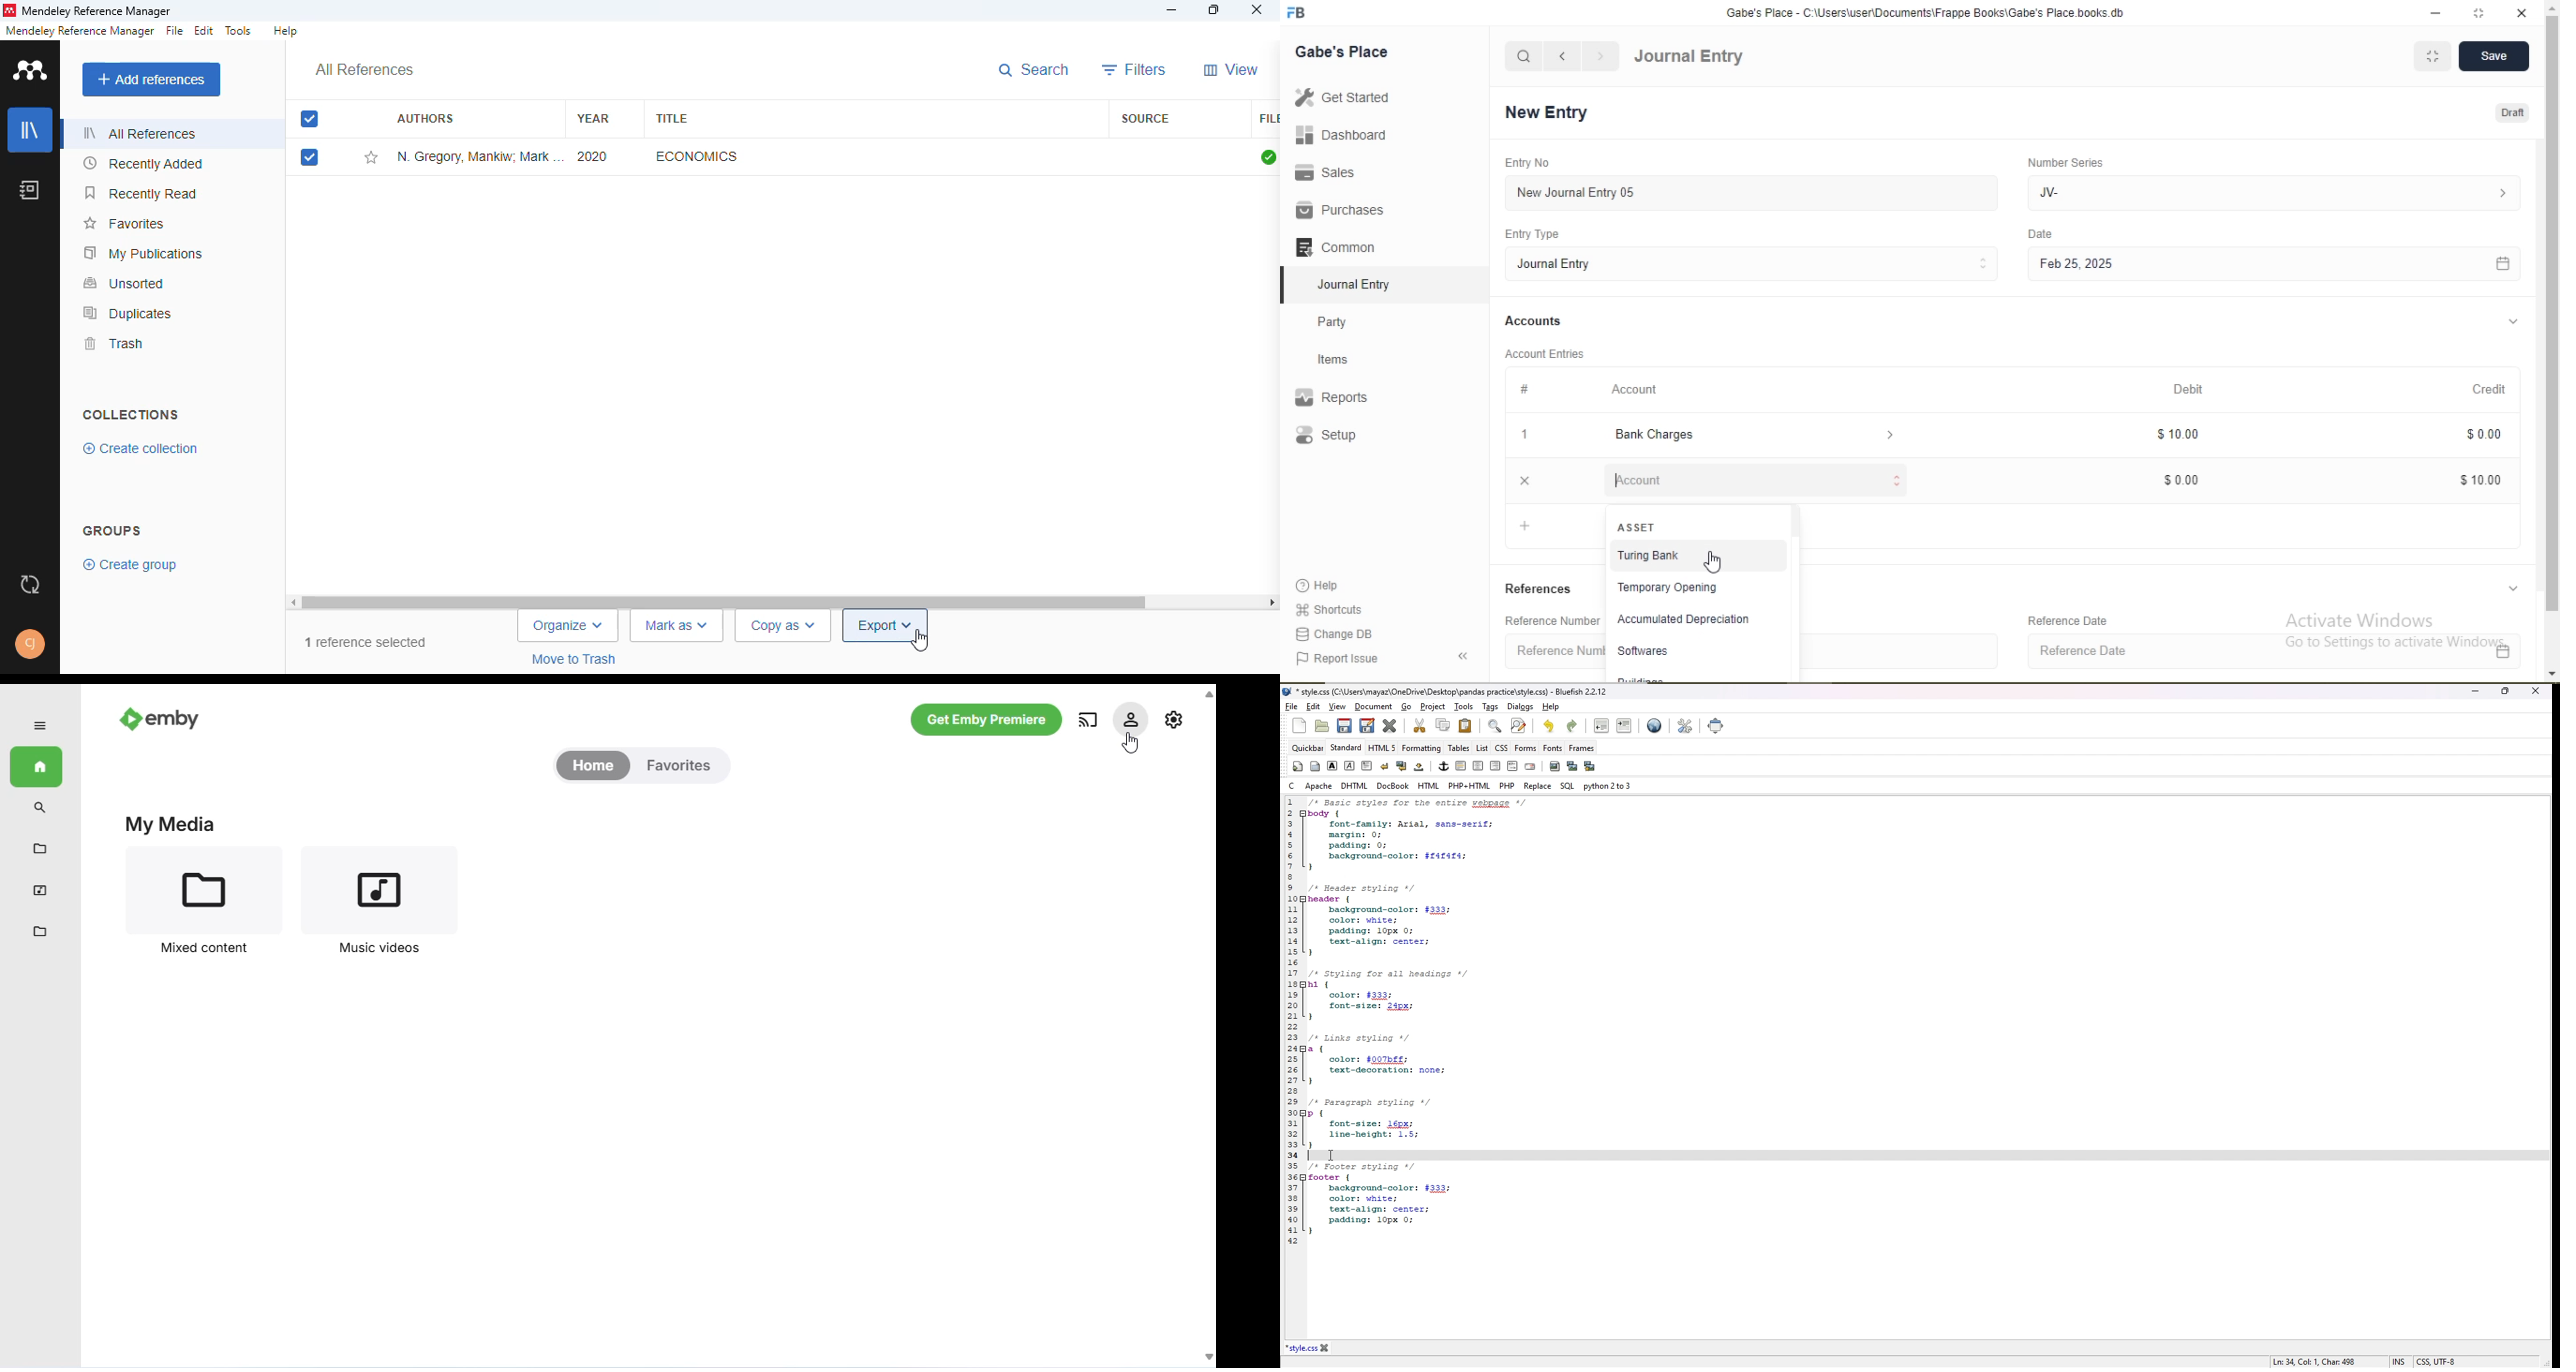  I want to click on Items, so click(1345, 359).